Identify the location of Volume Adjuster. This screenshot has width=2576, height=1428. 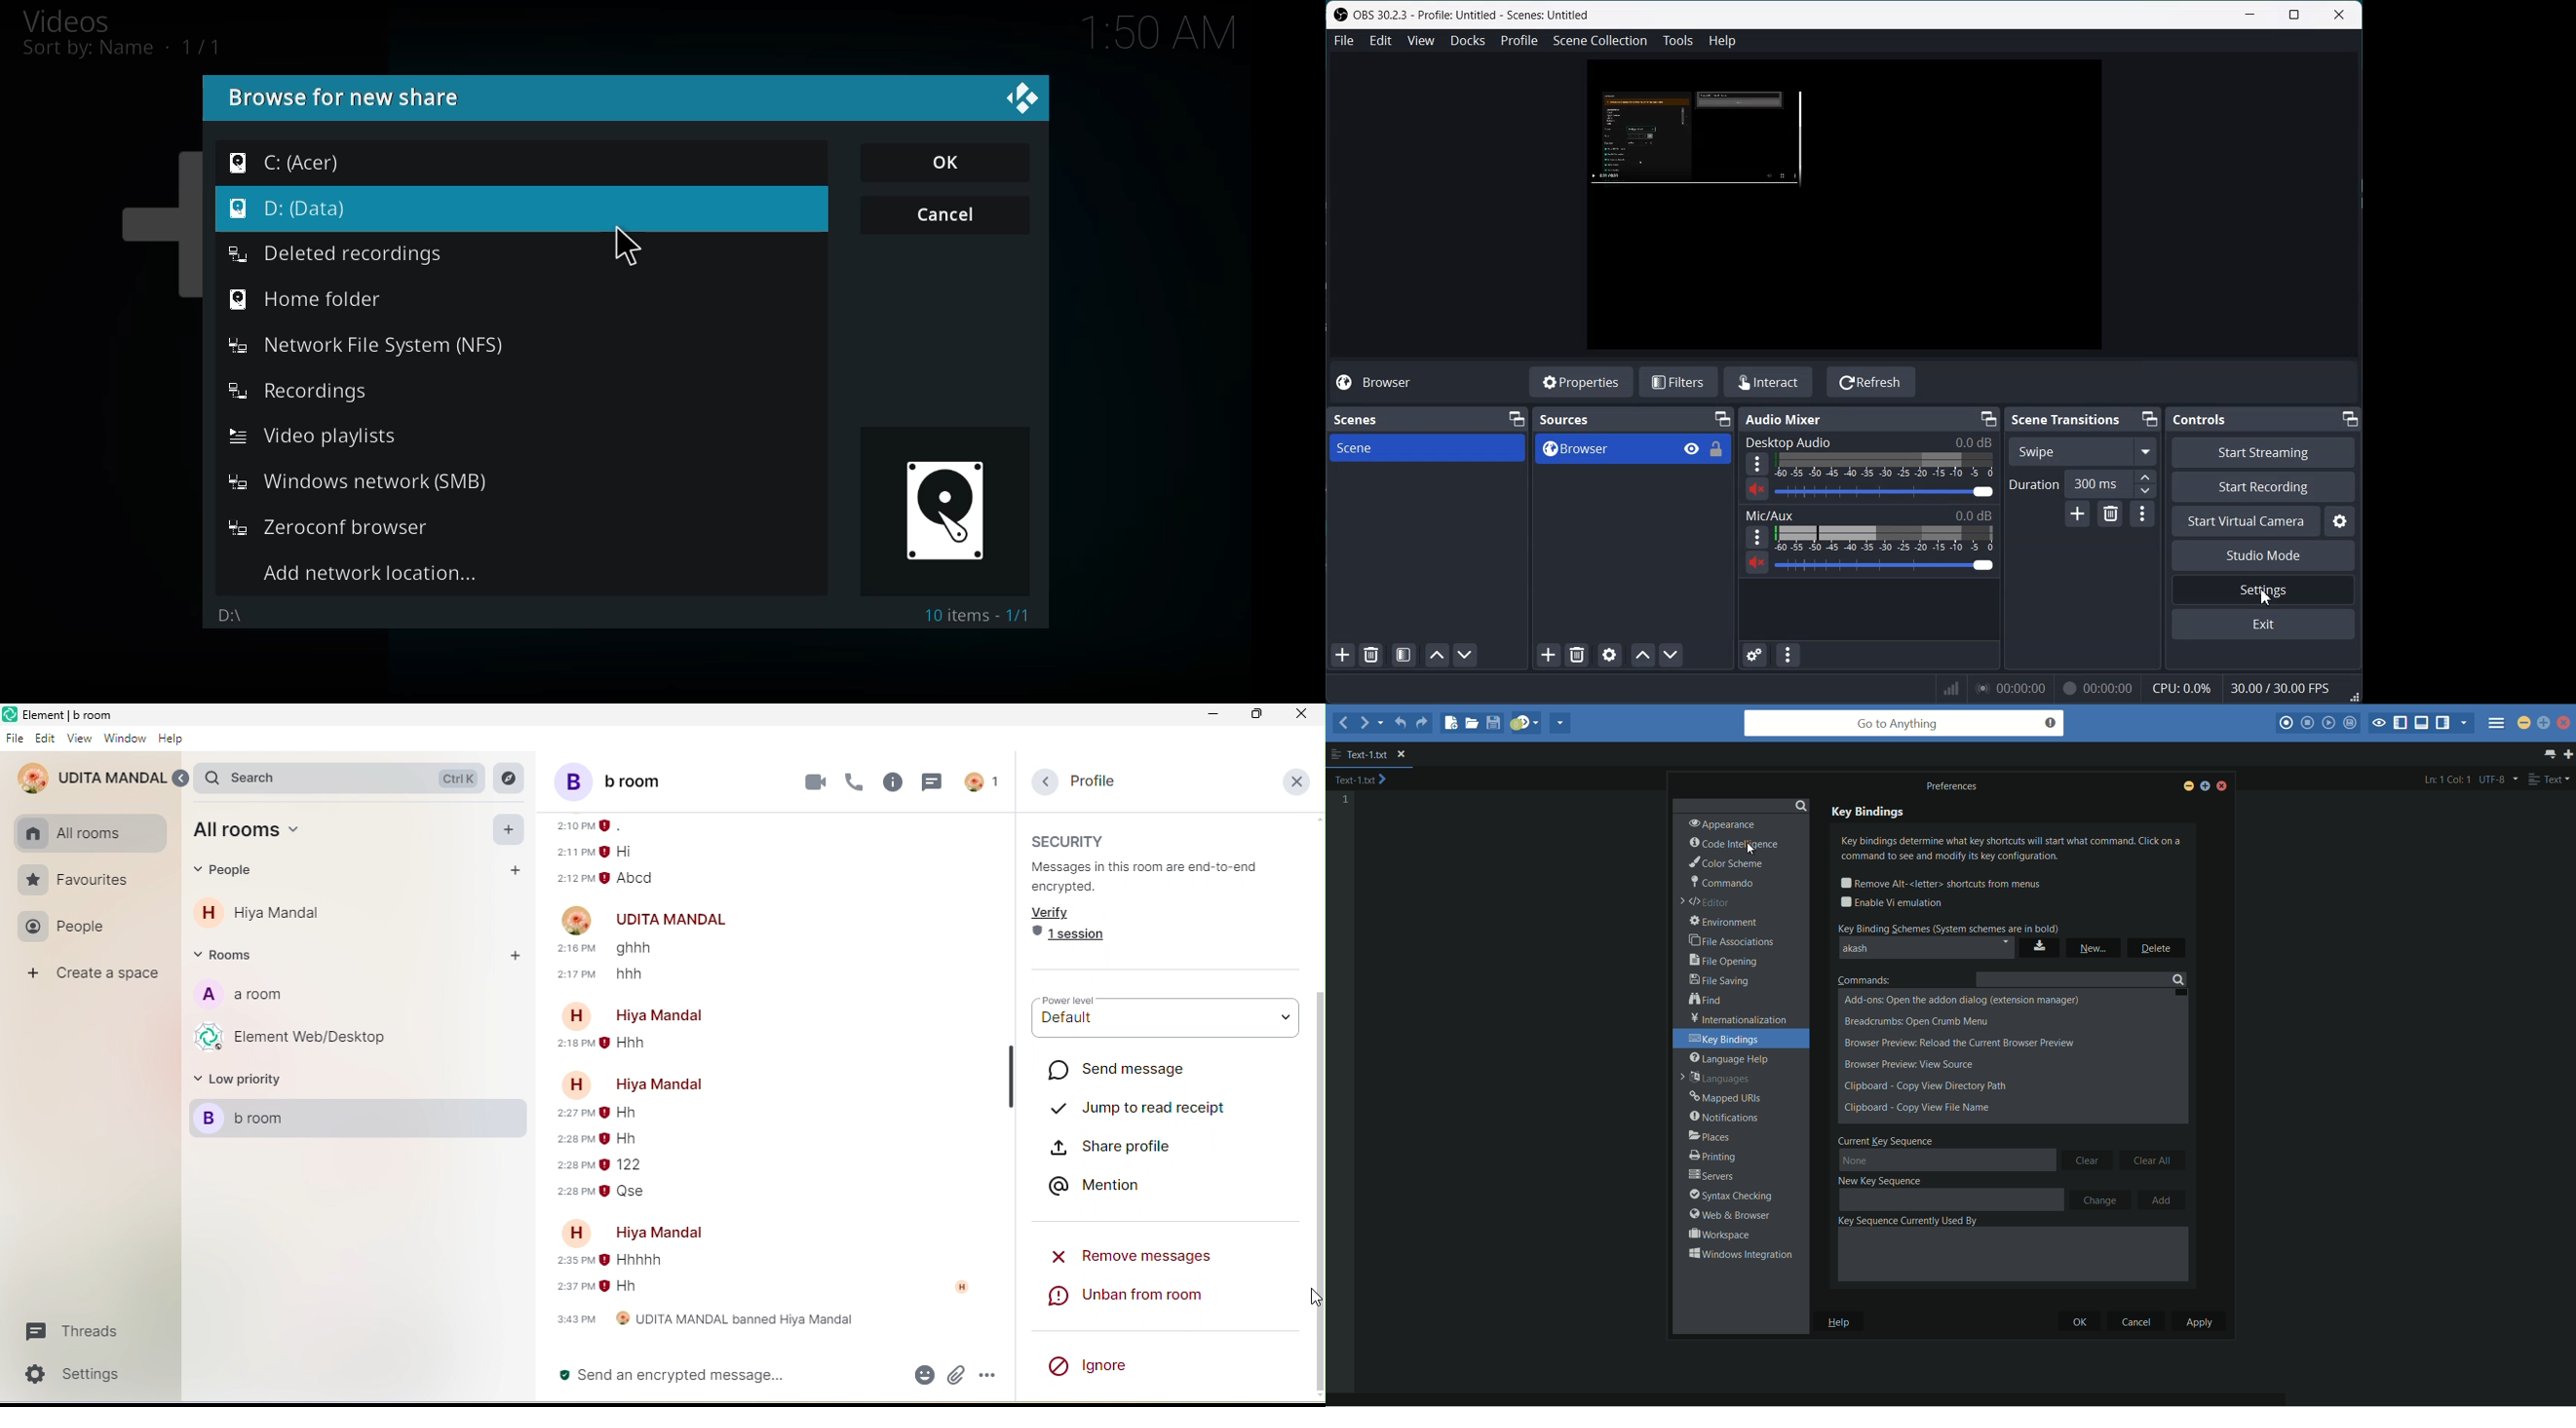
(1885, 491).